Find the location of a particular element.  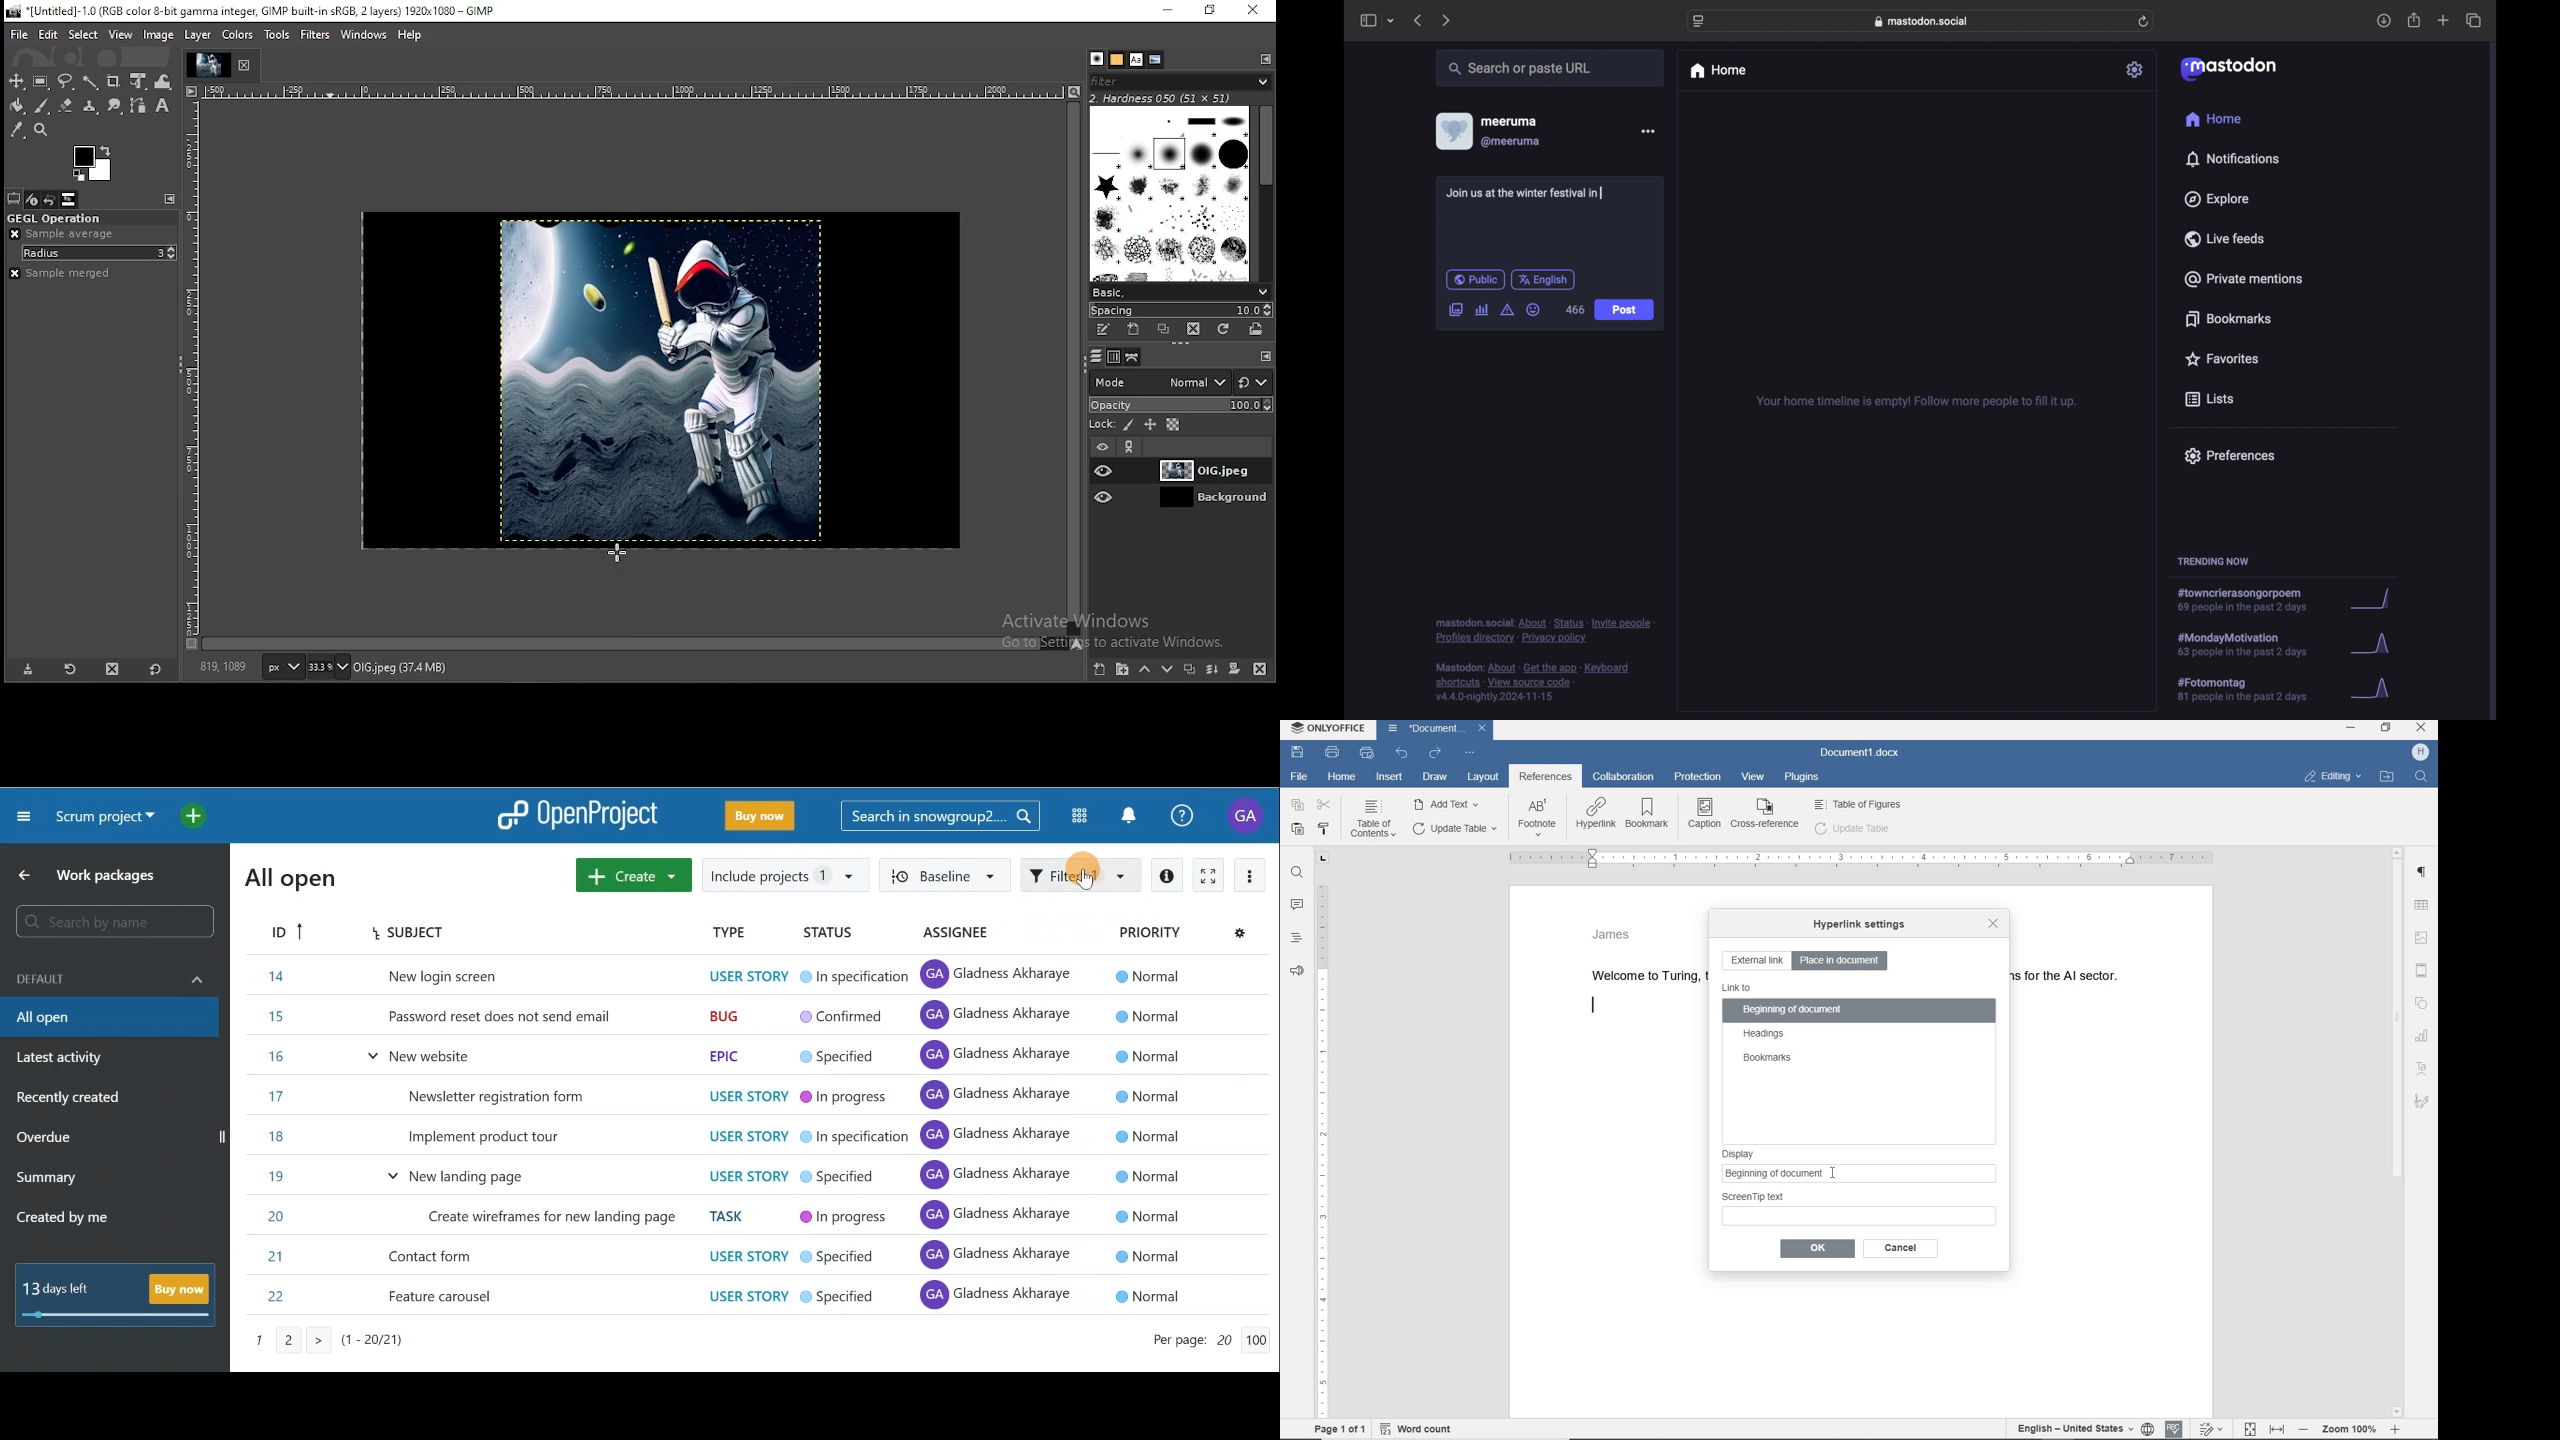

Post is located at coordinates (1625, 311).